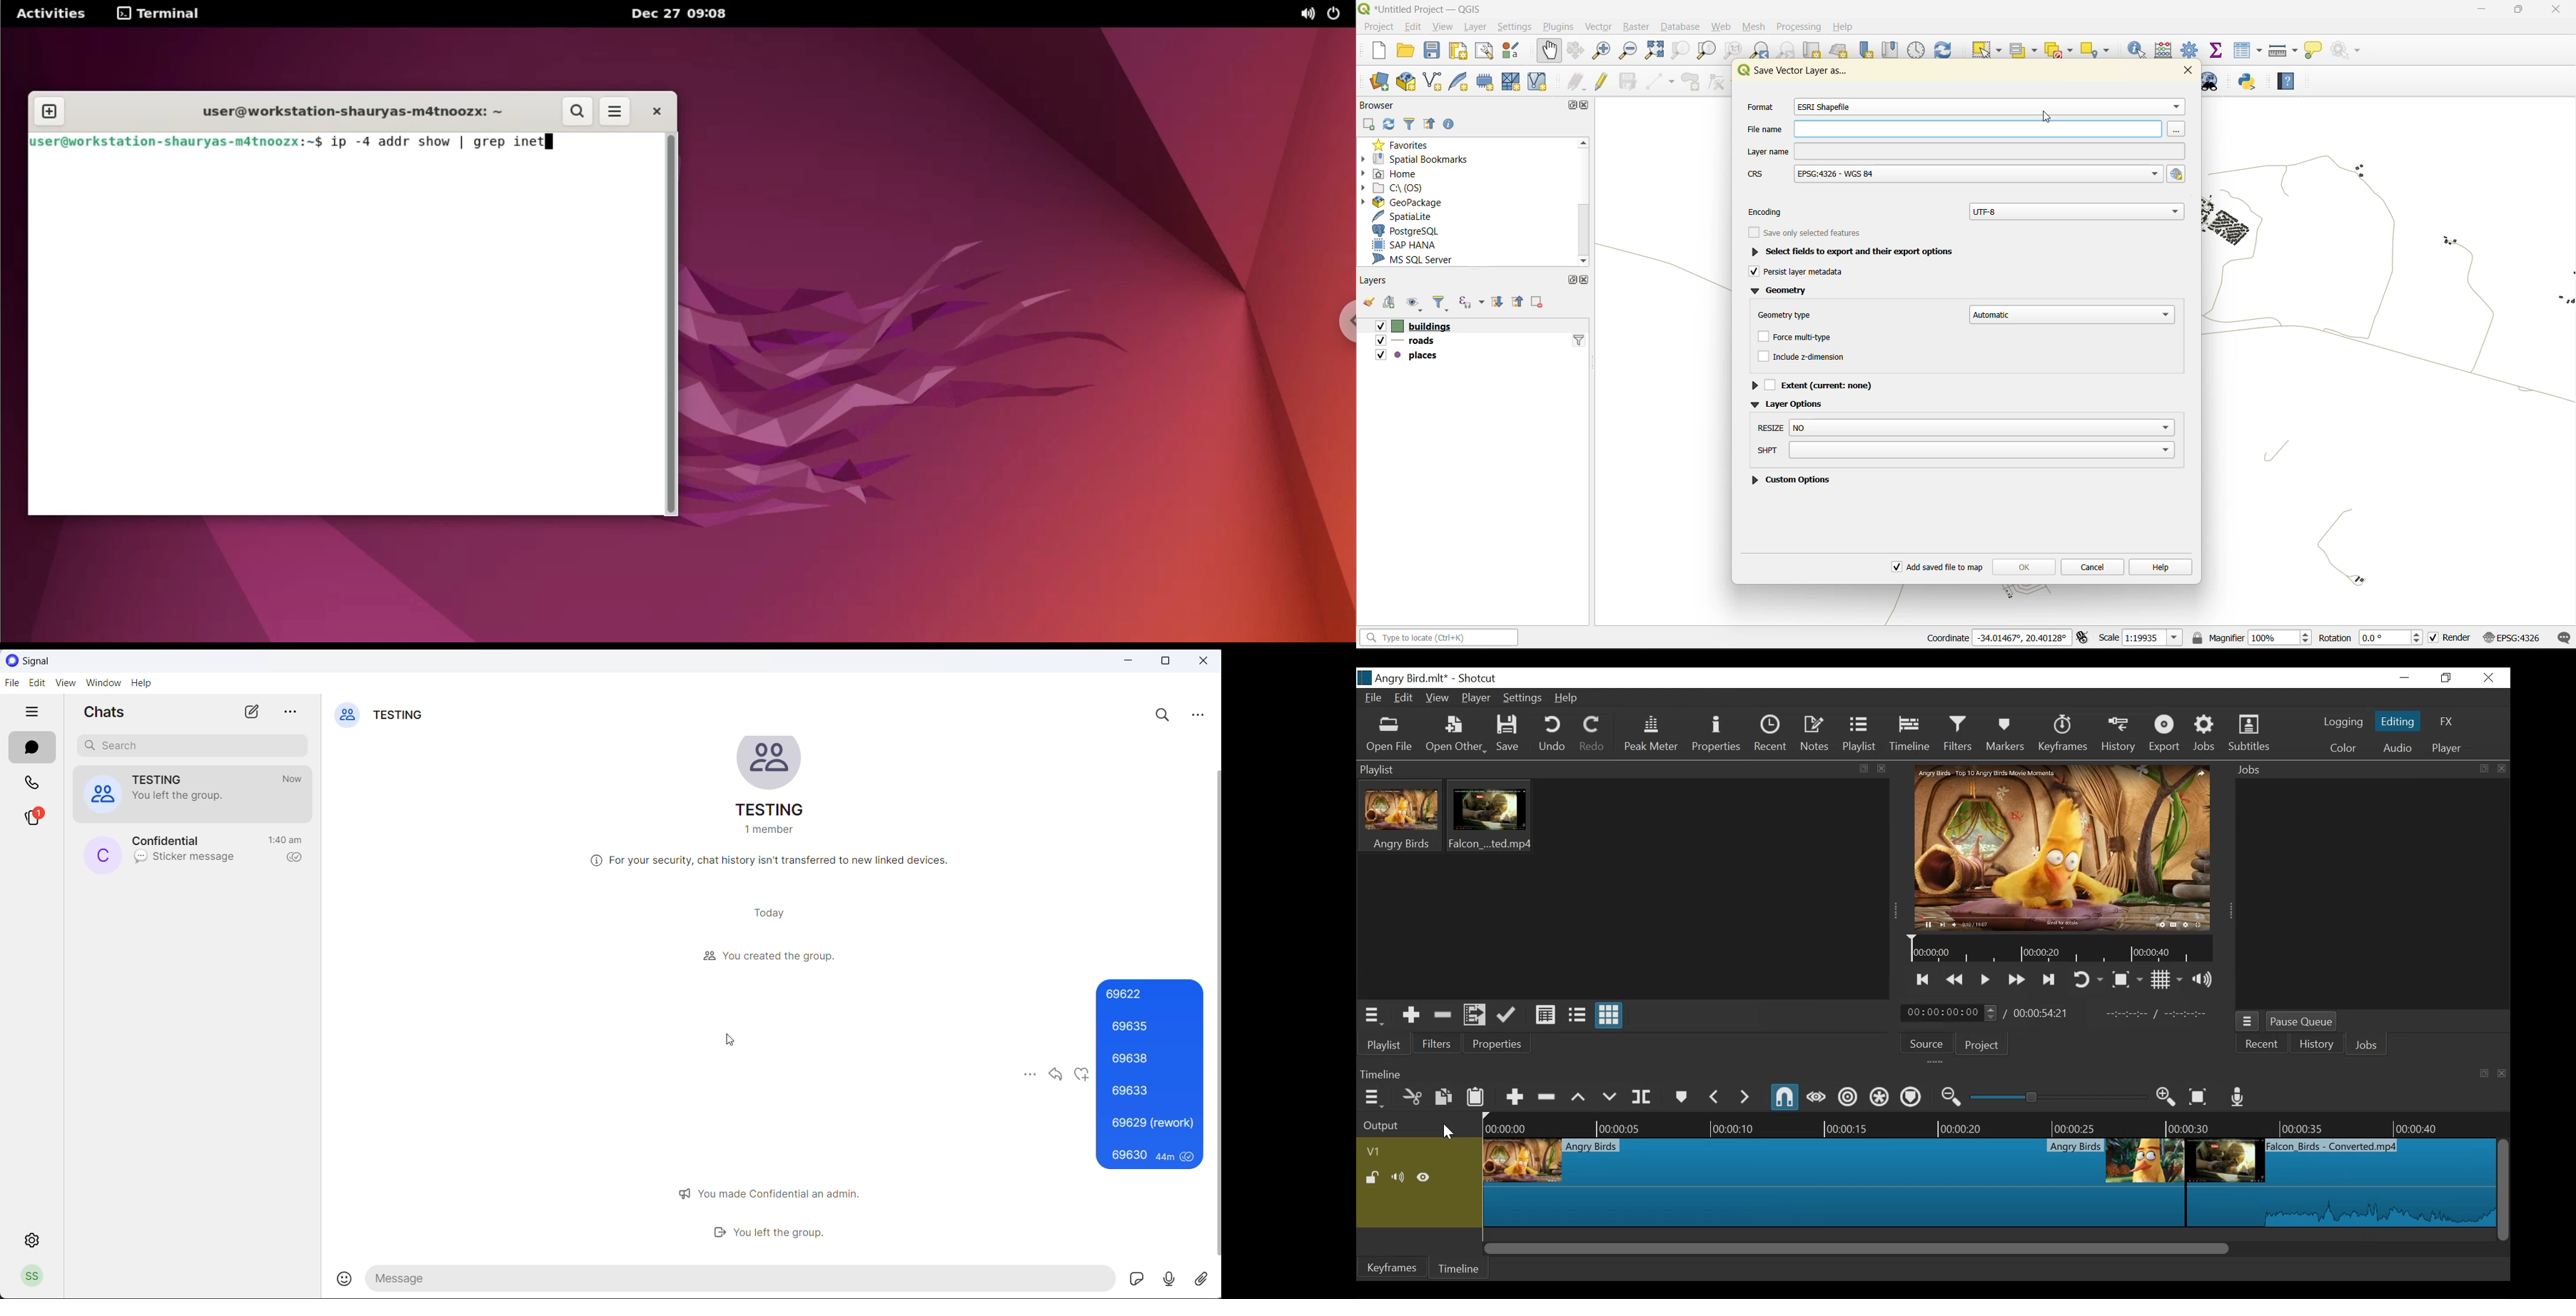 The image size is (2576, 1316). What do you see at coordinates (1745, 1098) in the screenshot?
I see `Next Marker` at bounding box center [1745, 1098].